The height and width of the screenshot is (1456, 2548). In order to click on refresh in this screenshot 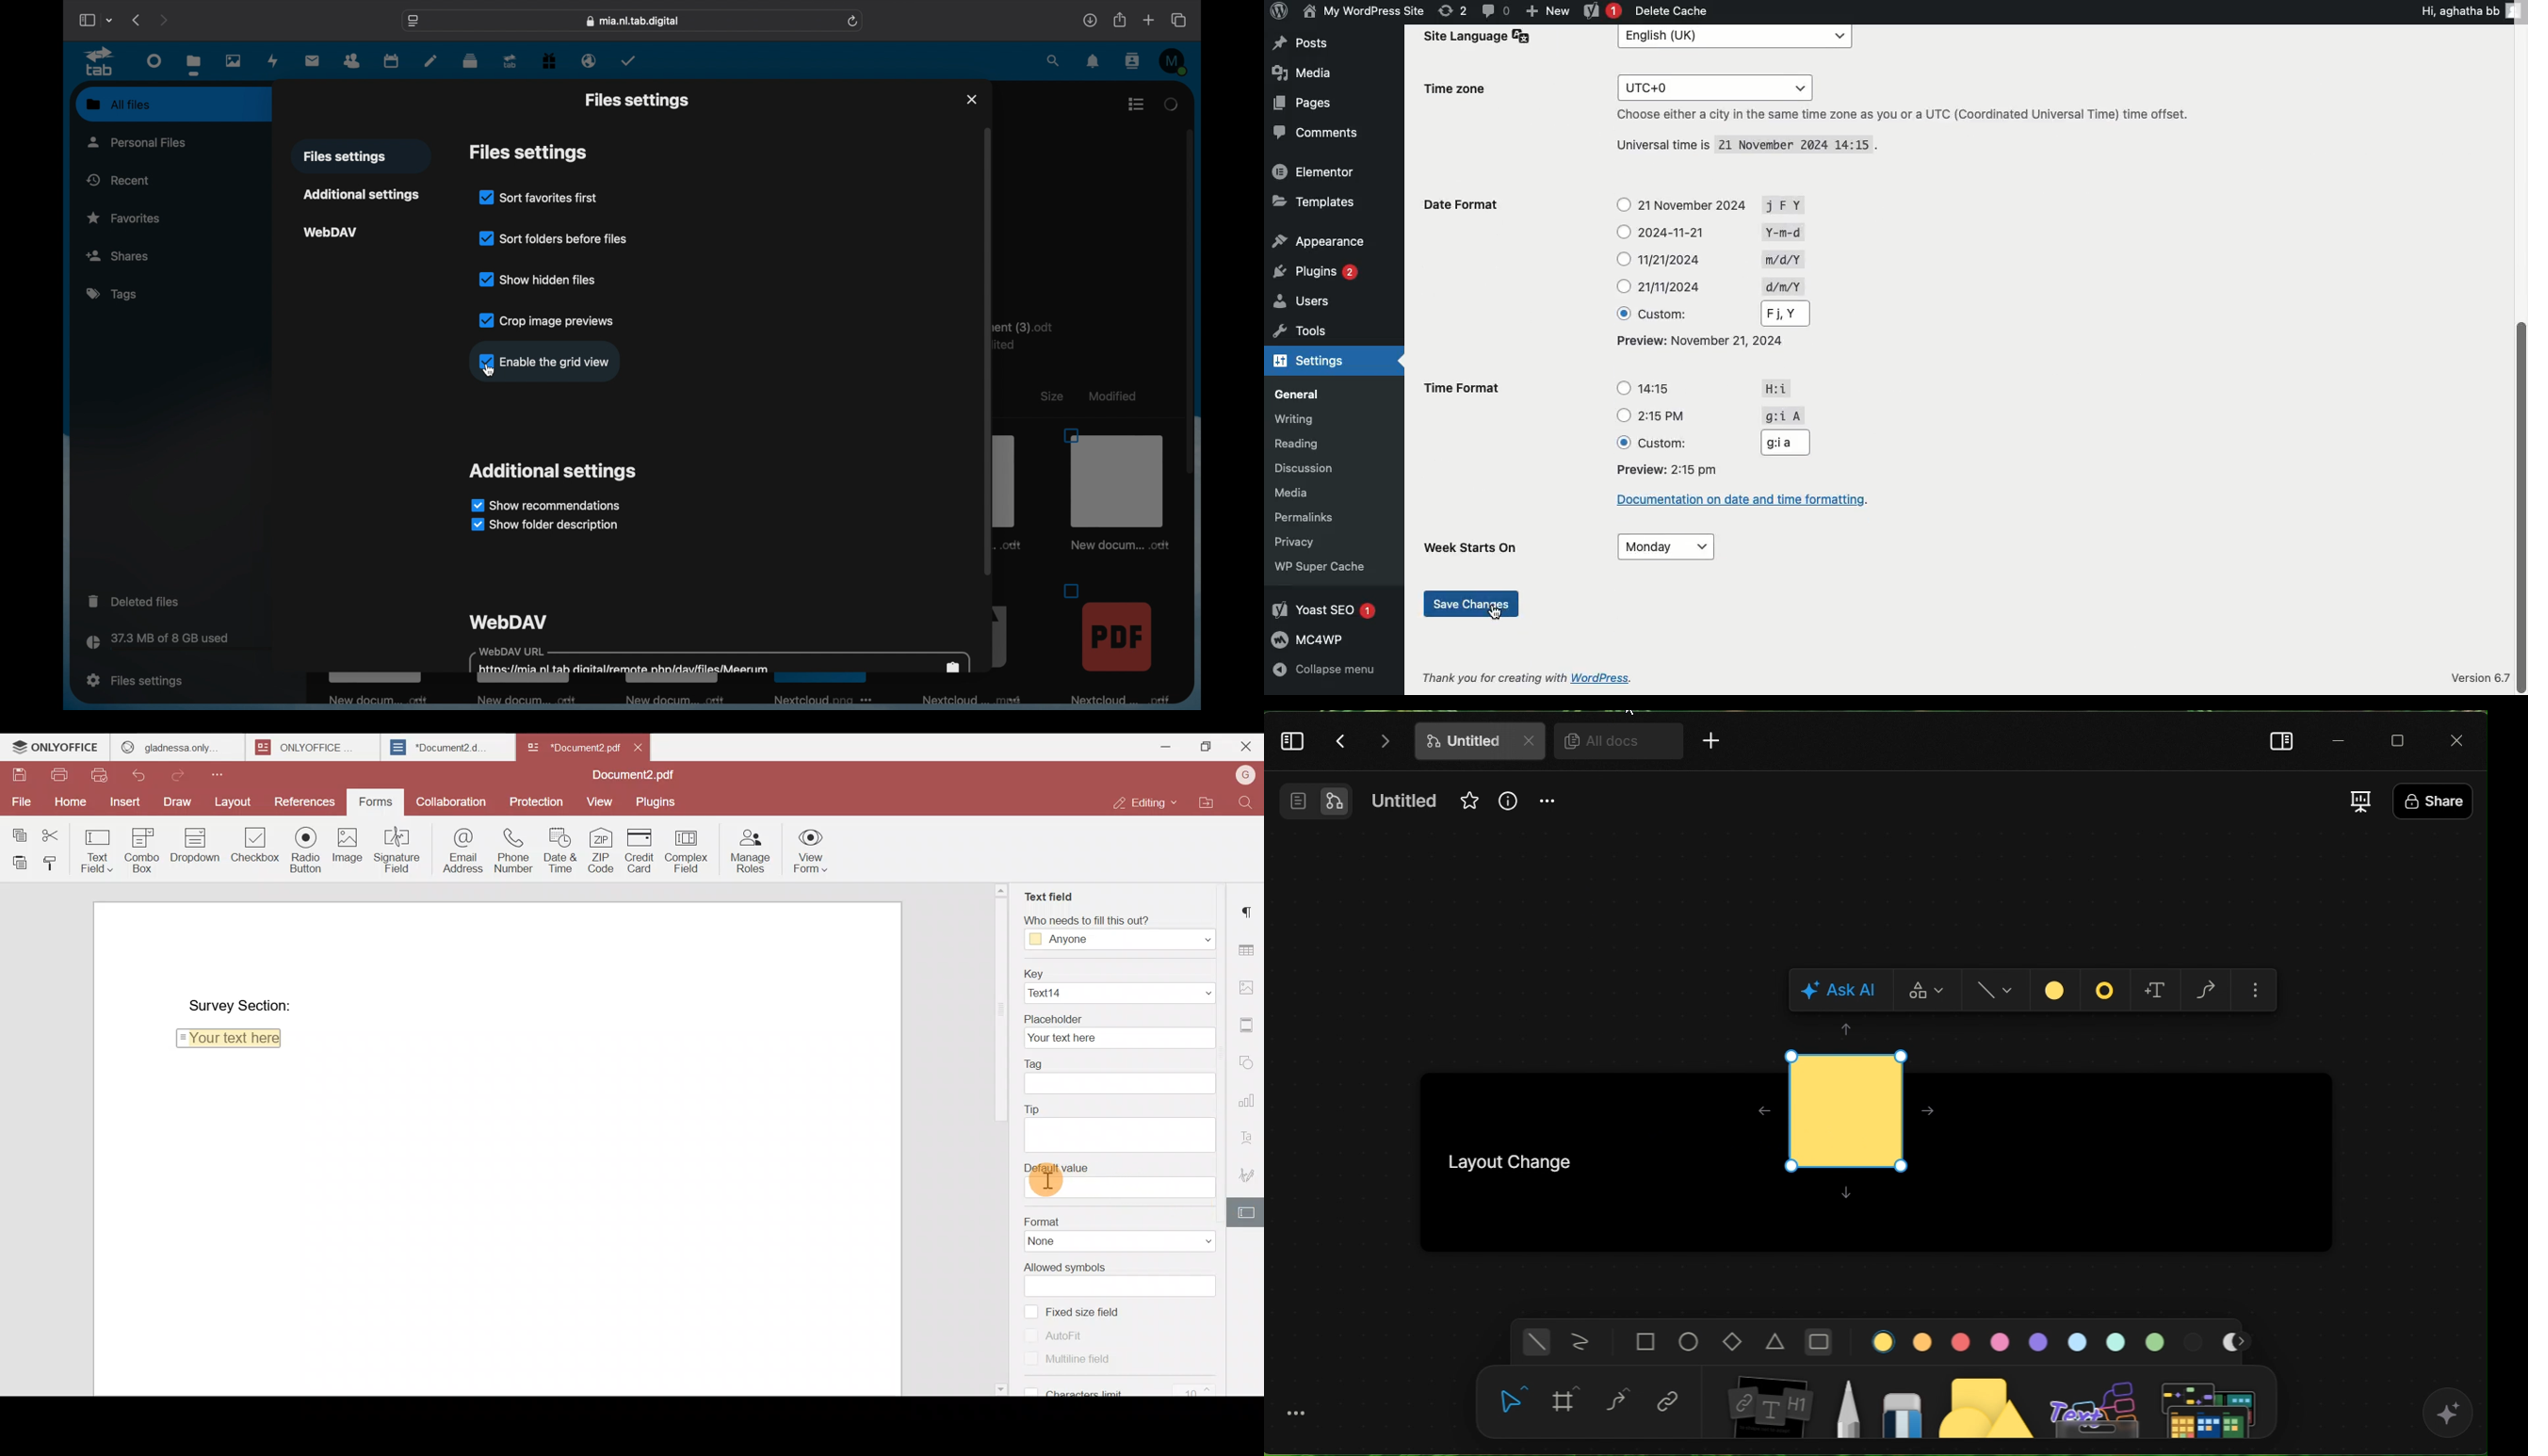, I will do `click(853, 20)`.